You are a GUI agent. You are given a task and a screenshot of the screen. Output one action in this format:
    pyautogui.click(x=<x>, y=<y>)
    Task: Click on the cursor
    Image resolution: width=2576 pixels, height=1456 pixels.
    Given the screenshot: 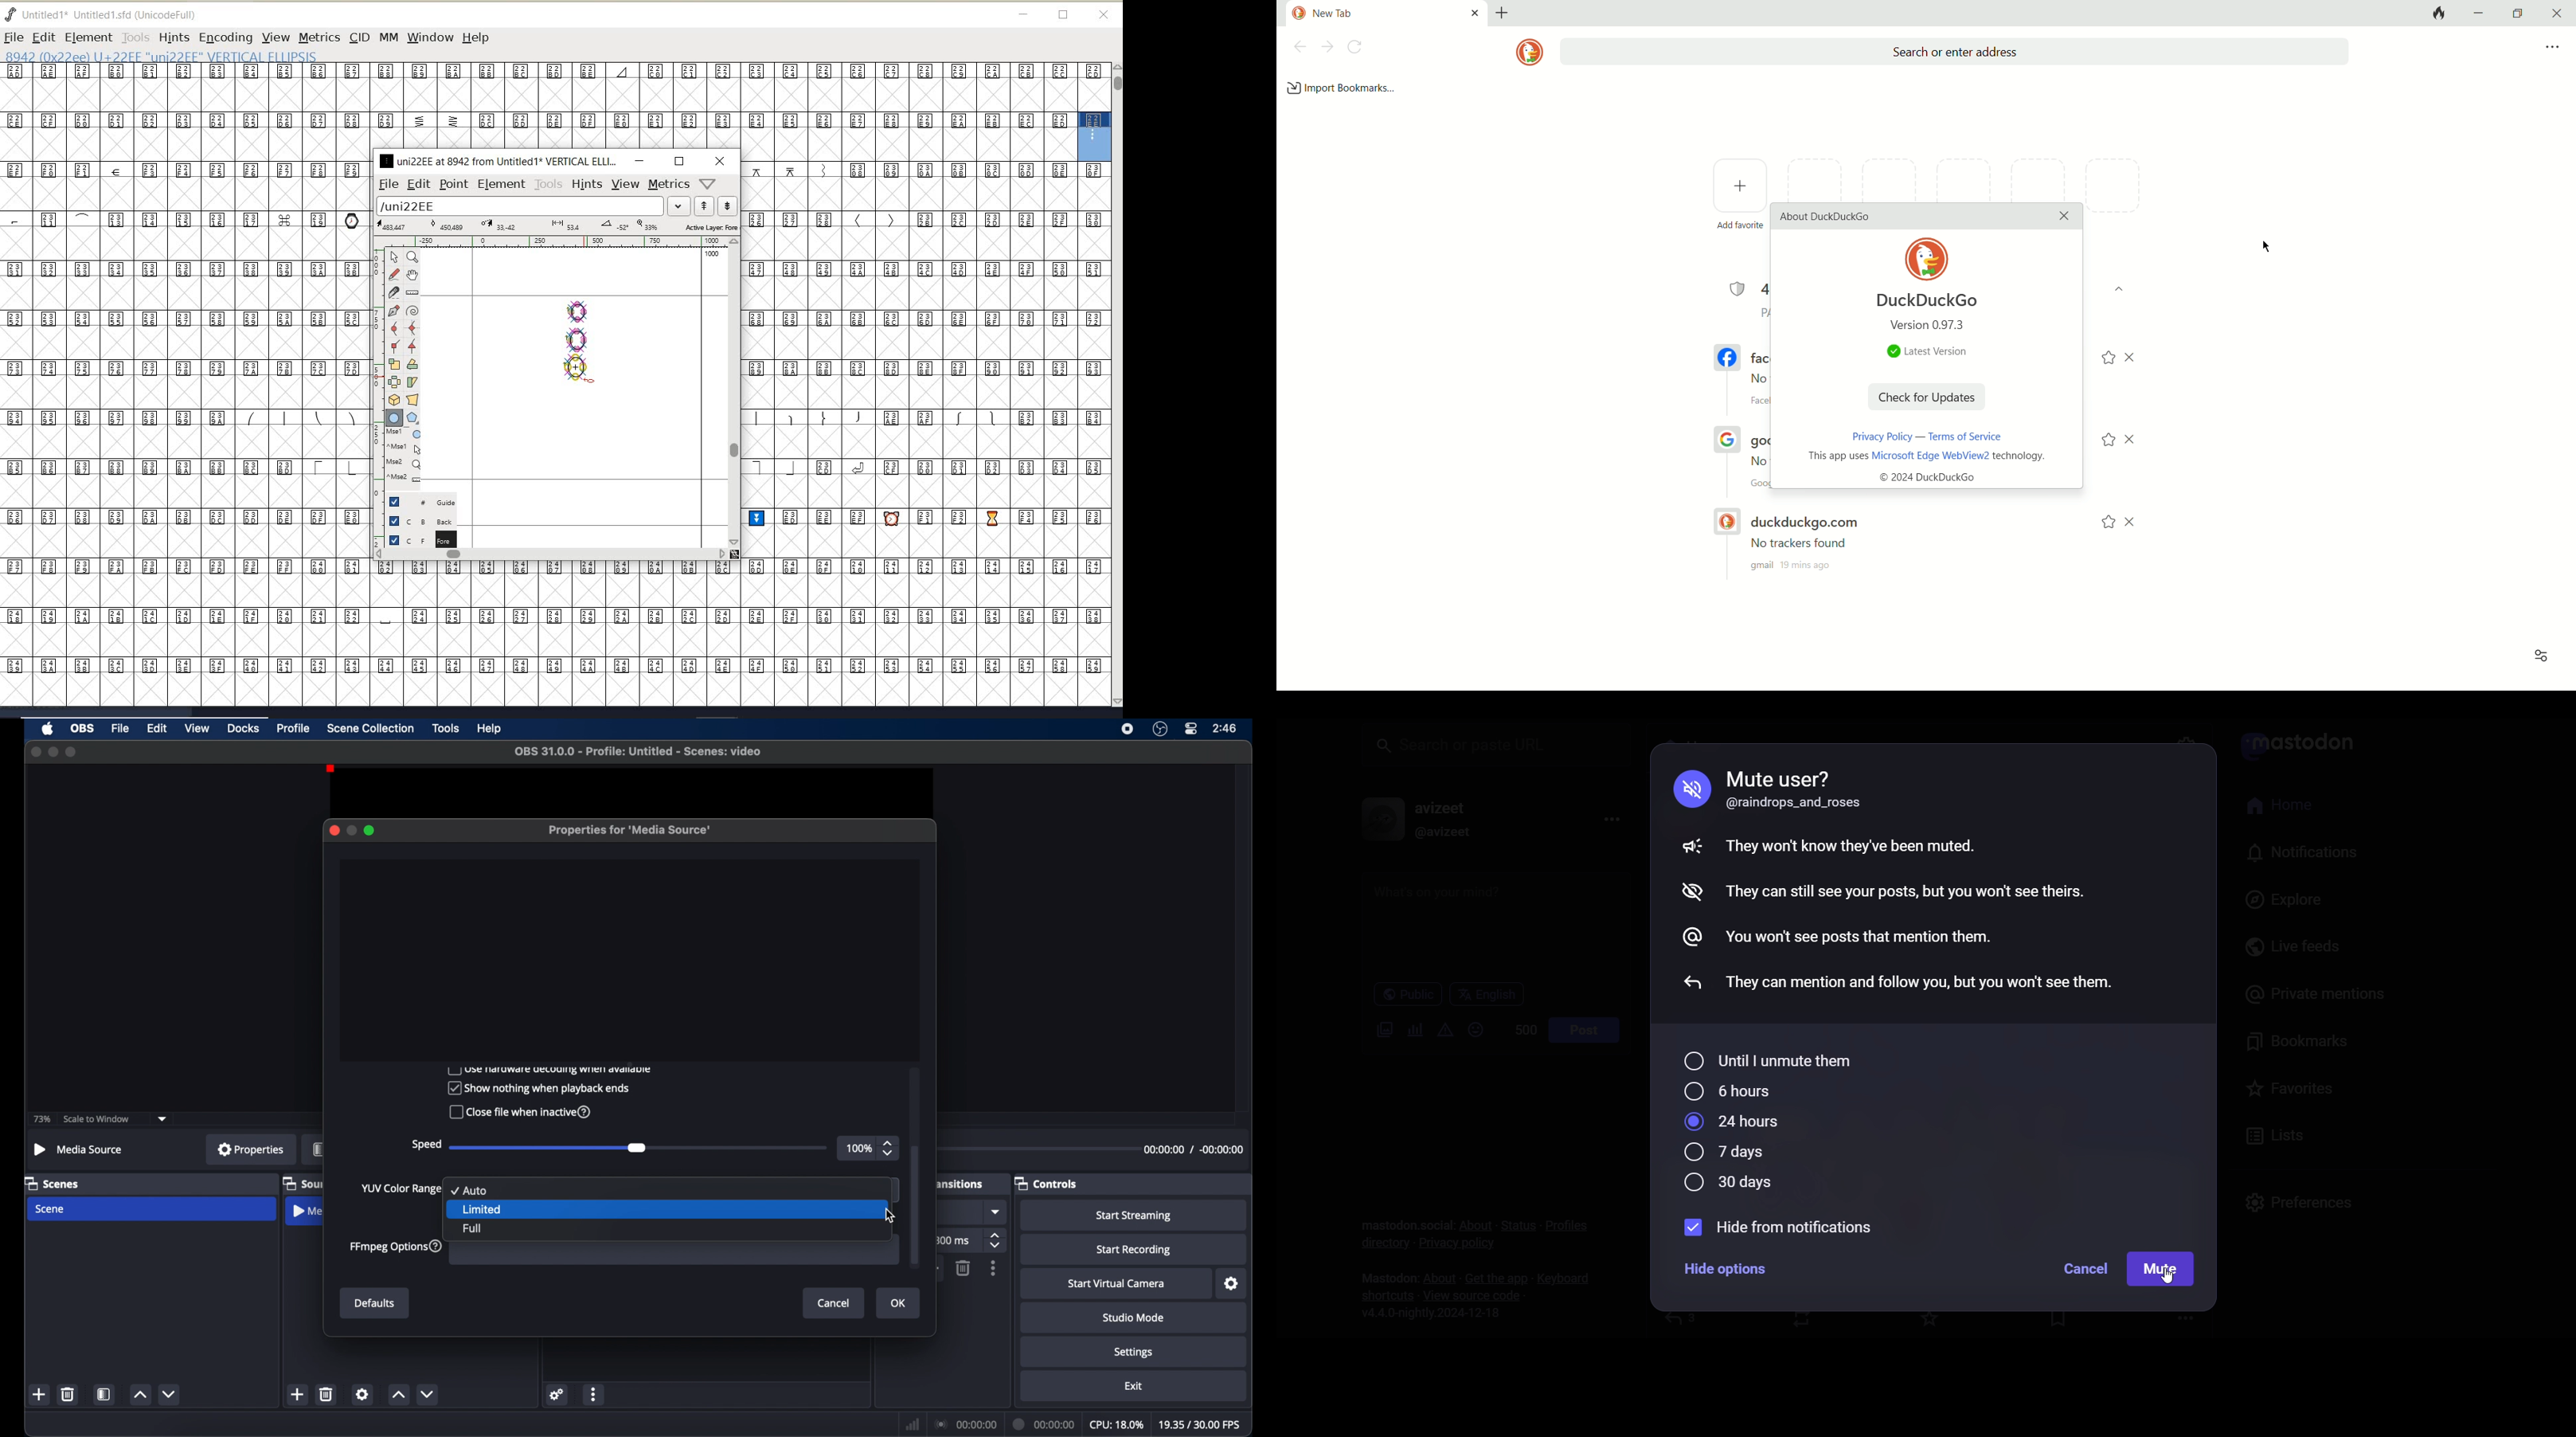 What is the action you would take?
    pyautogui.click(x=890, y=1216)
    